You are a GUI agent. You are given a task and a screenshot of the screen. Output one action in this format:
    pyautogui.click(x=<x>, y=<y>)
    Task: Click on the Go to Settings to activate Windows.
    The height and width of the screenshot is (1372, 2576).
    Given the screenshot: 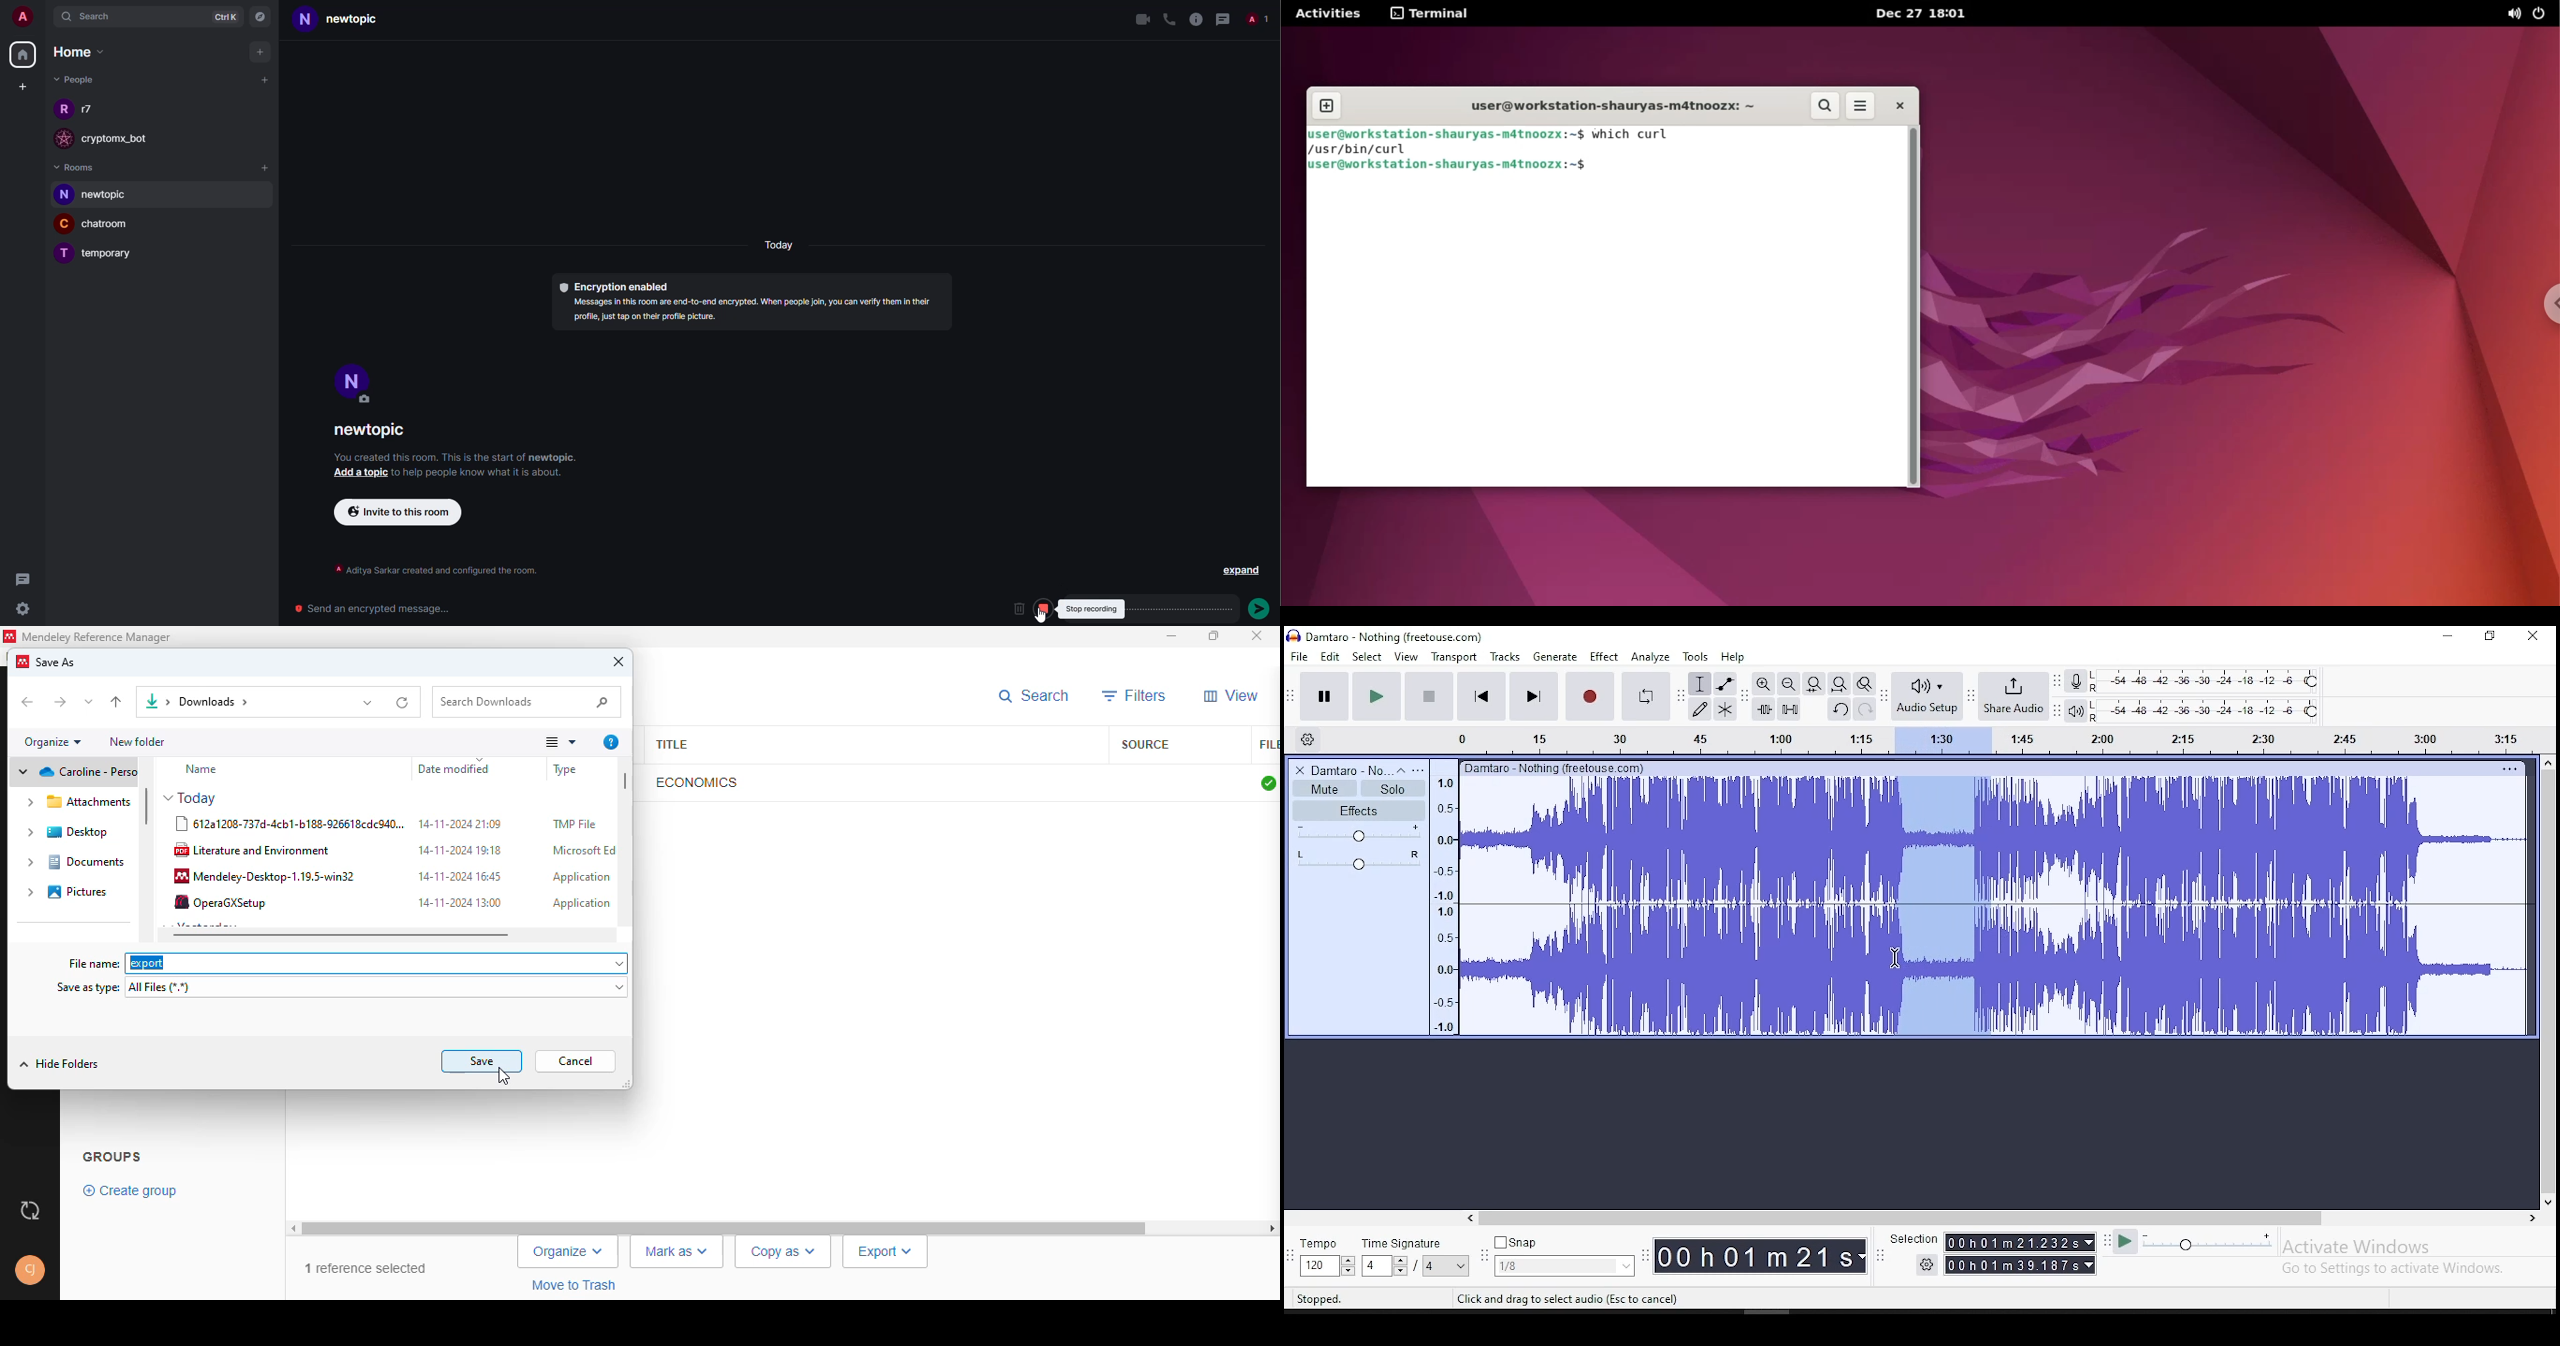 What is the action you would take?
    pyautogui.click(x=2396, y=1268)
    